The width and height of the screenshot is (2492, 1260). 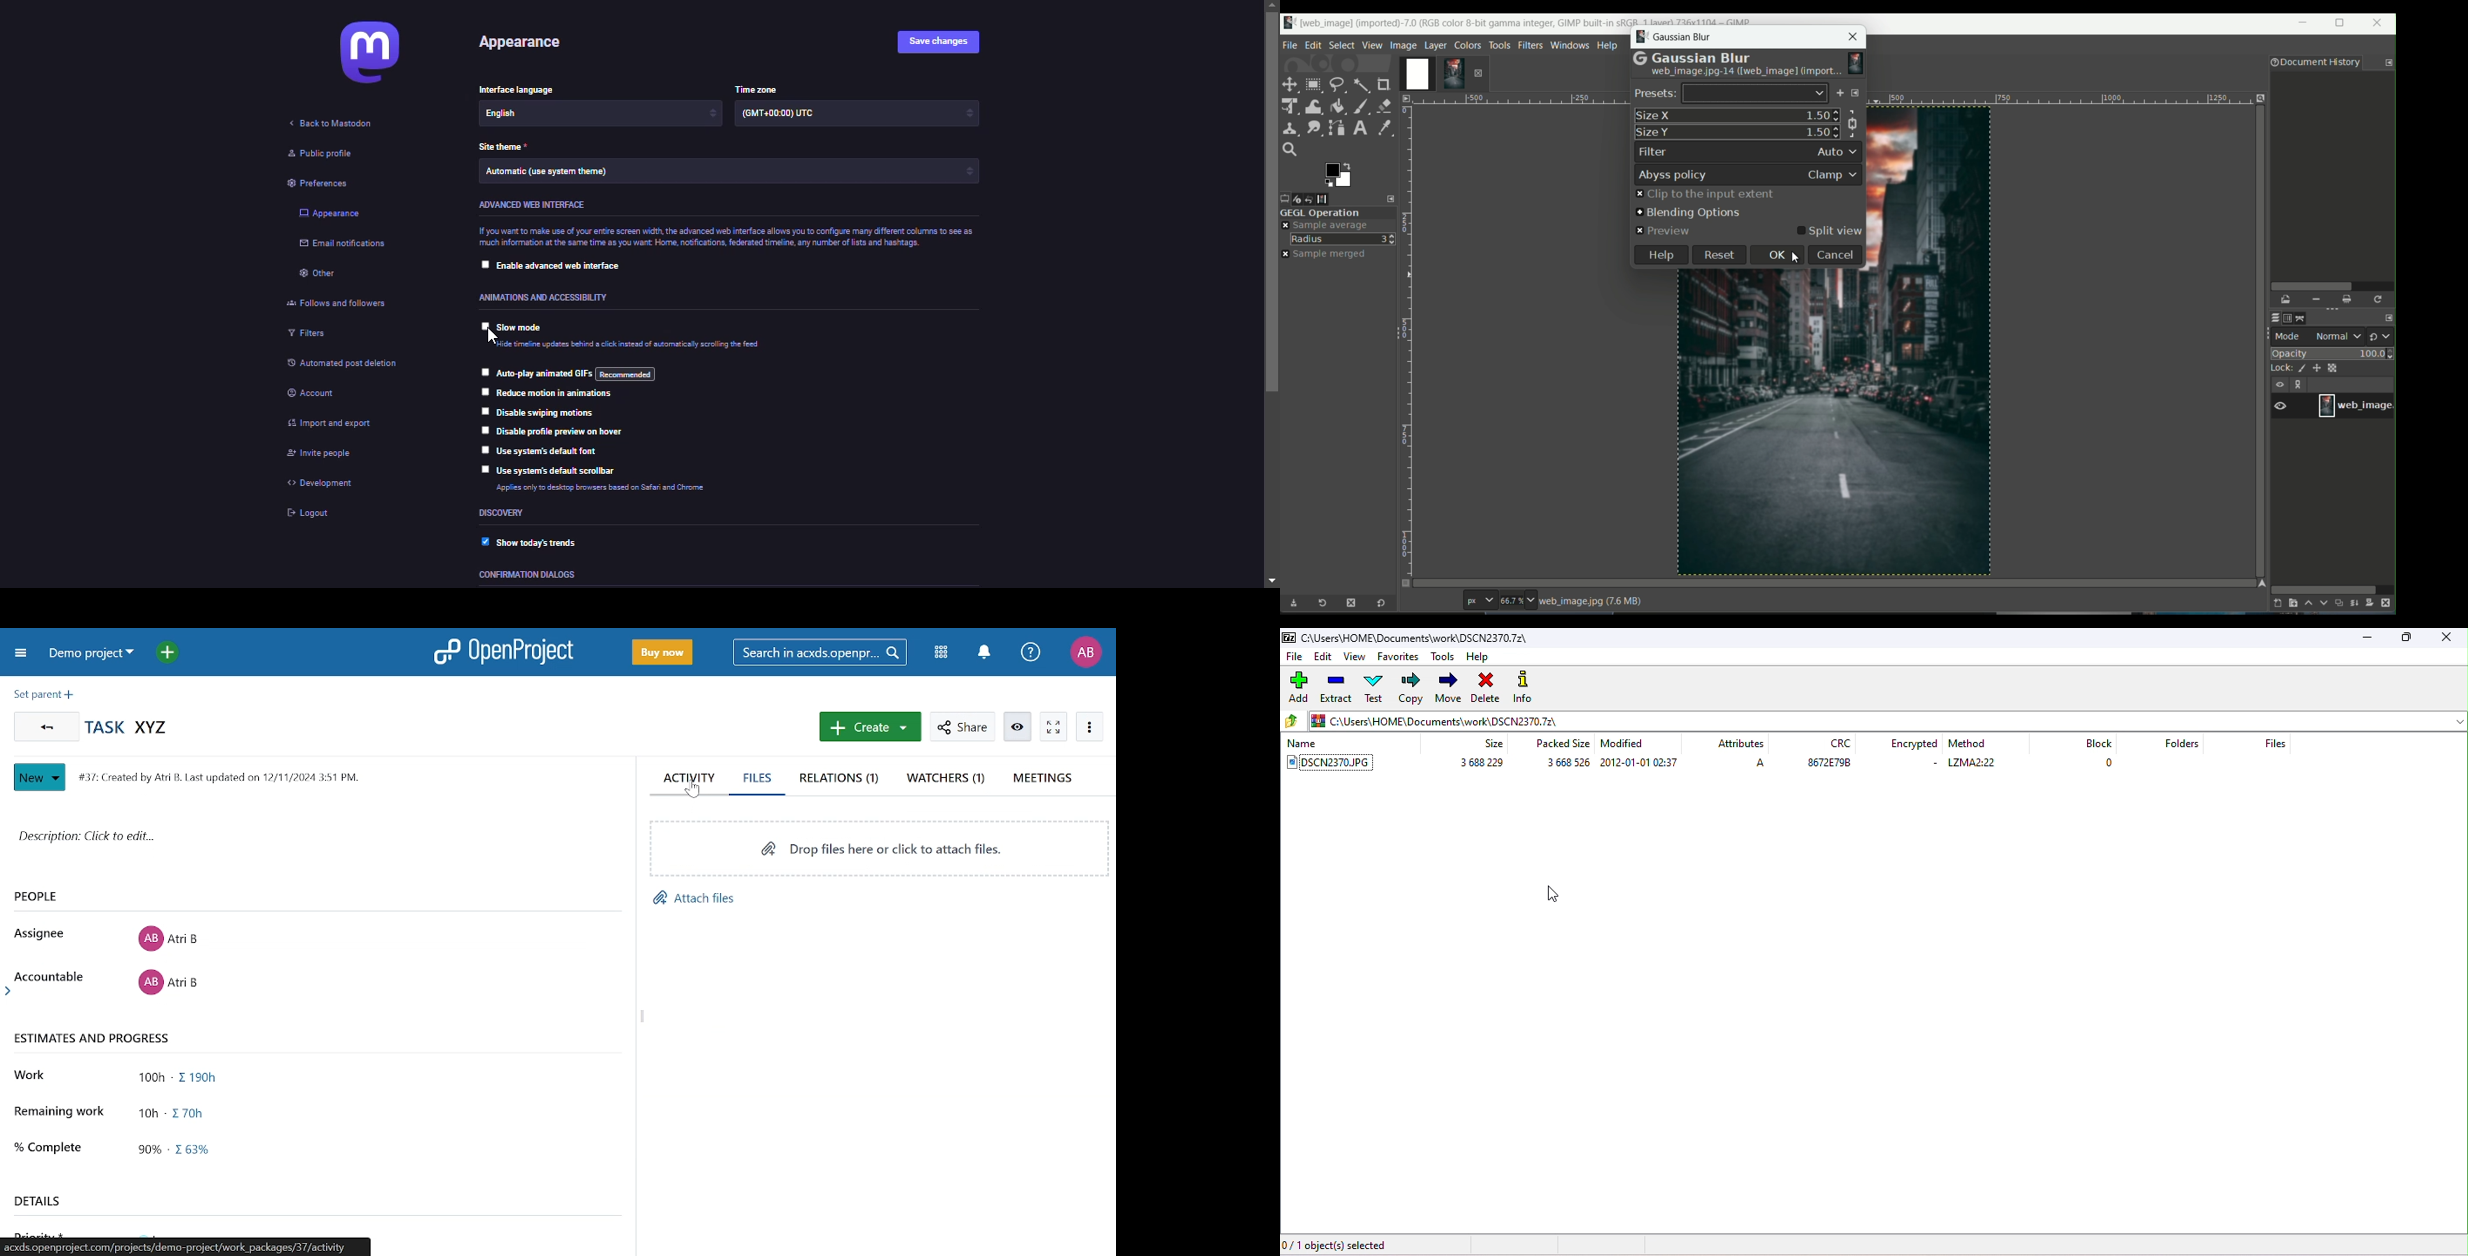 I want to click on disable profile preview on hover, so click(x=571, y=430).